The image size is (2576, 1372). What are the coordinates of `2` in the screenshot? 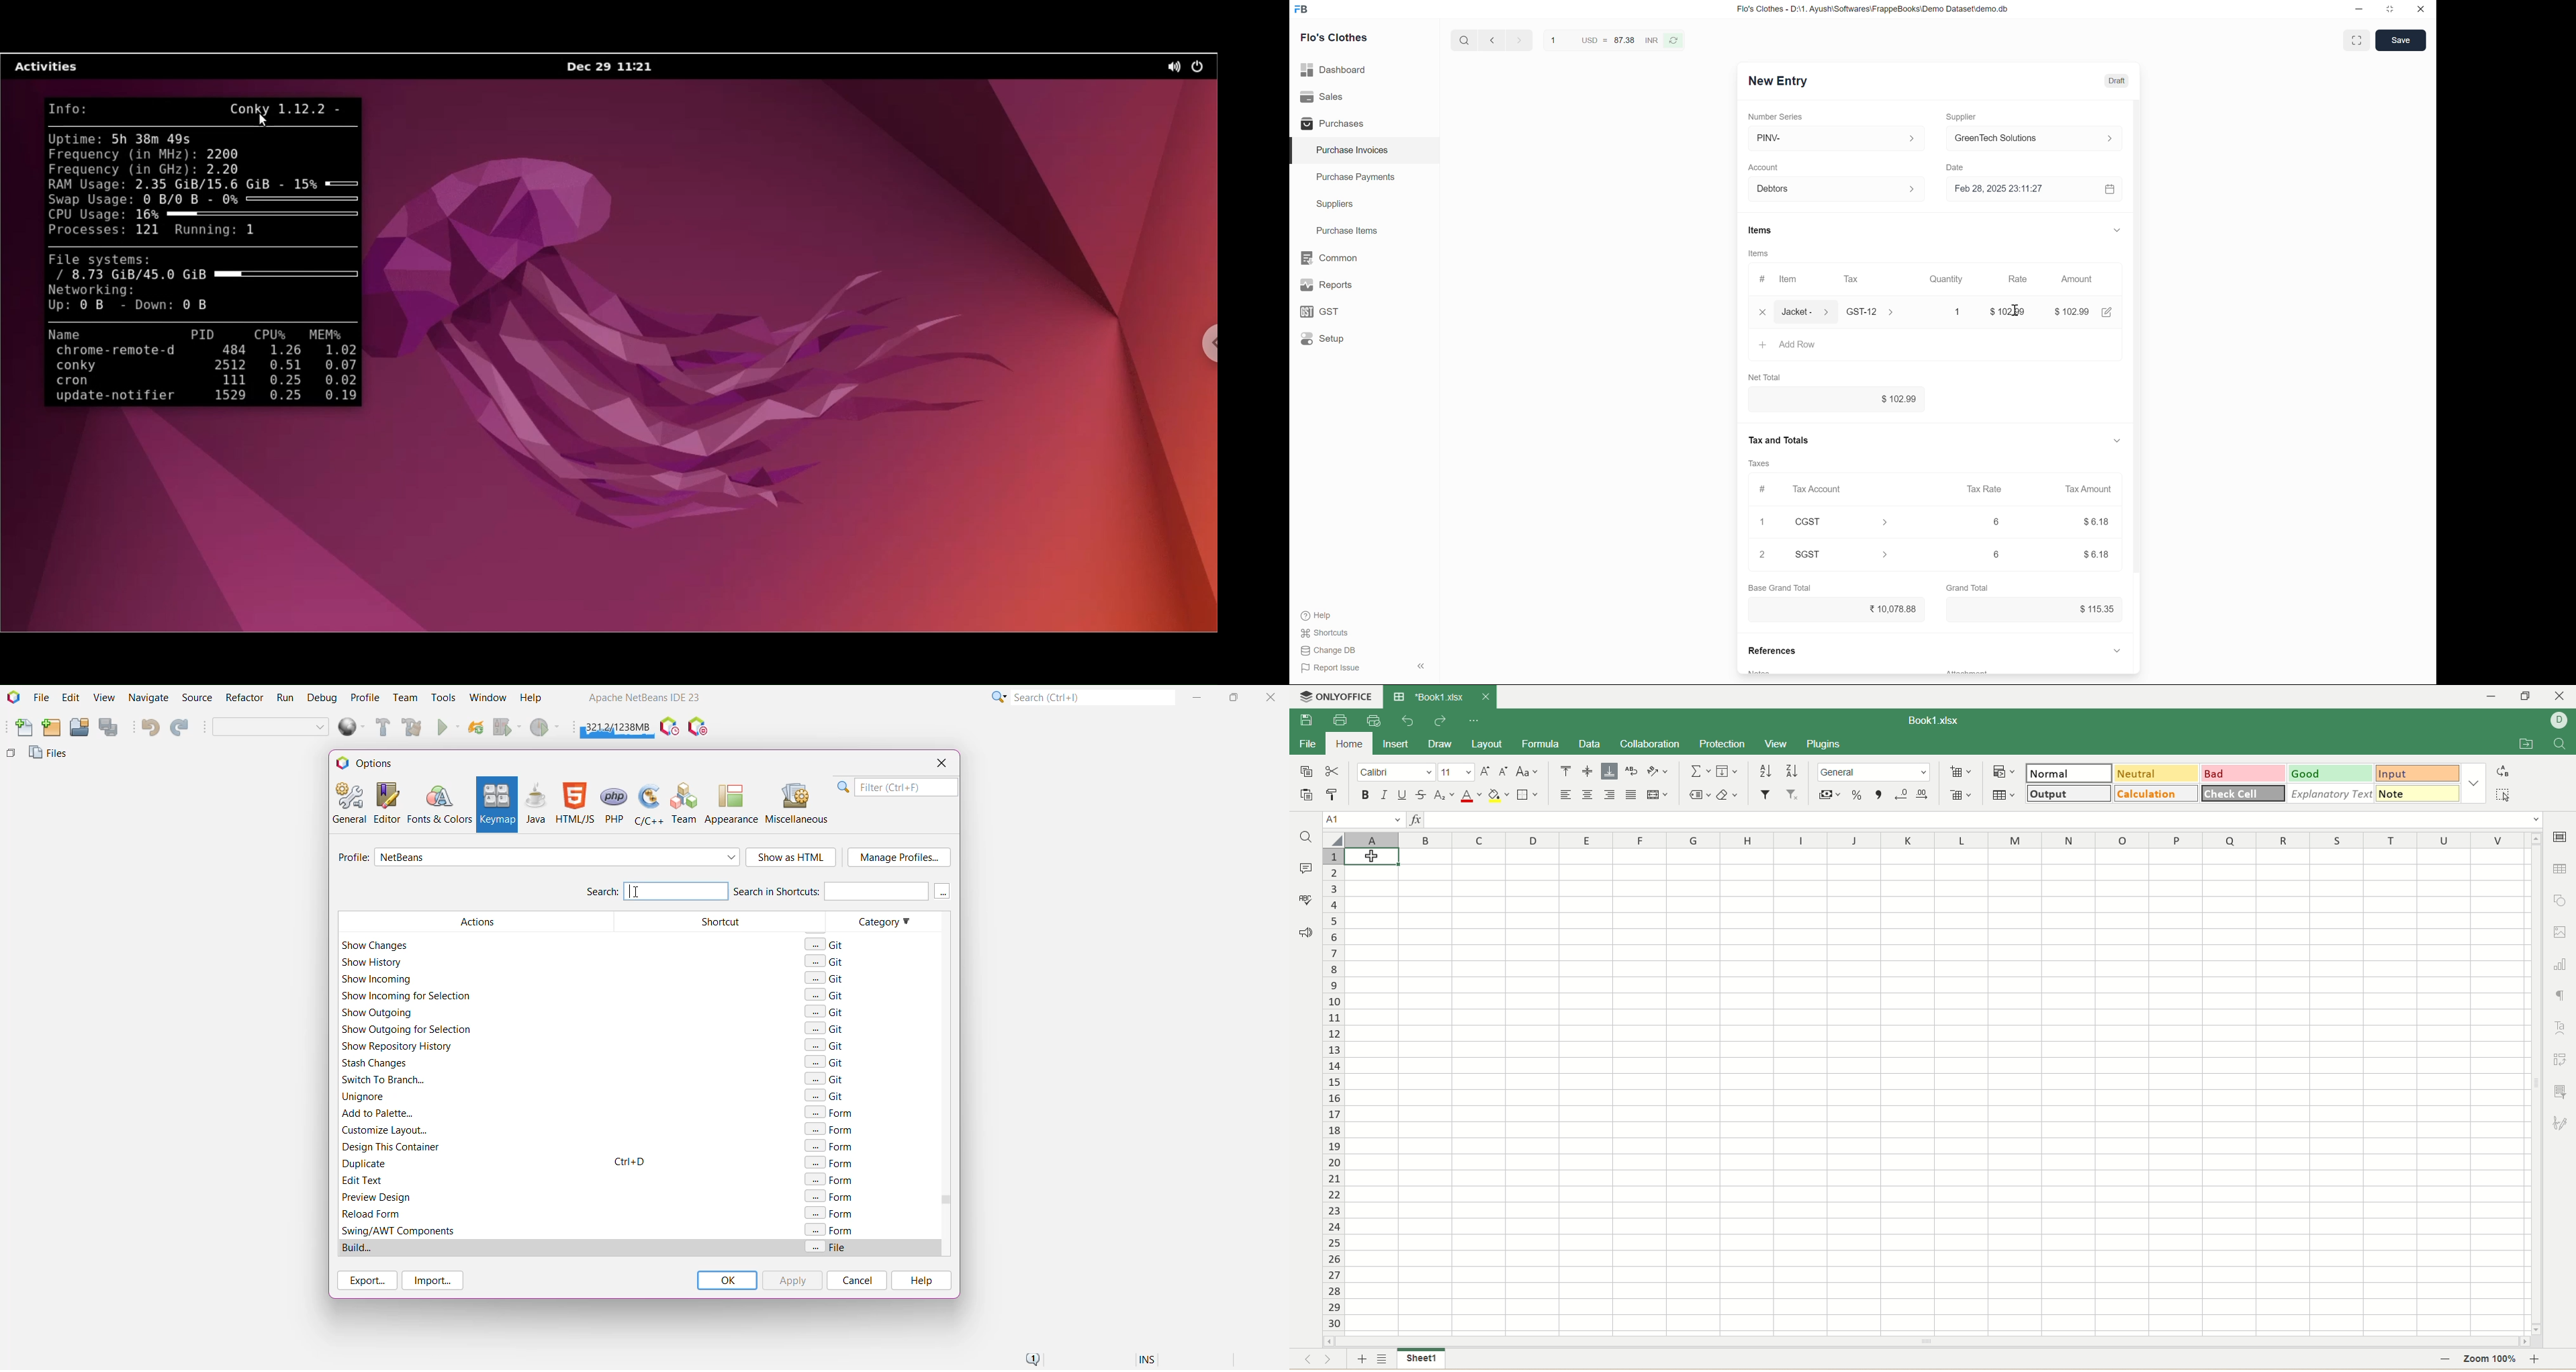 It's located at (1762, 555).